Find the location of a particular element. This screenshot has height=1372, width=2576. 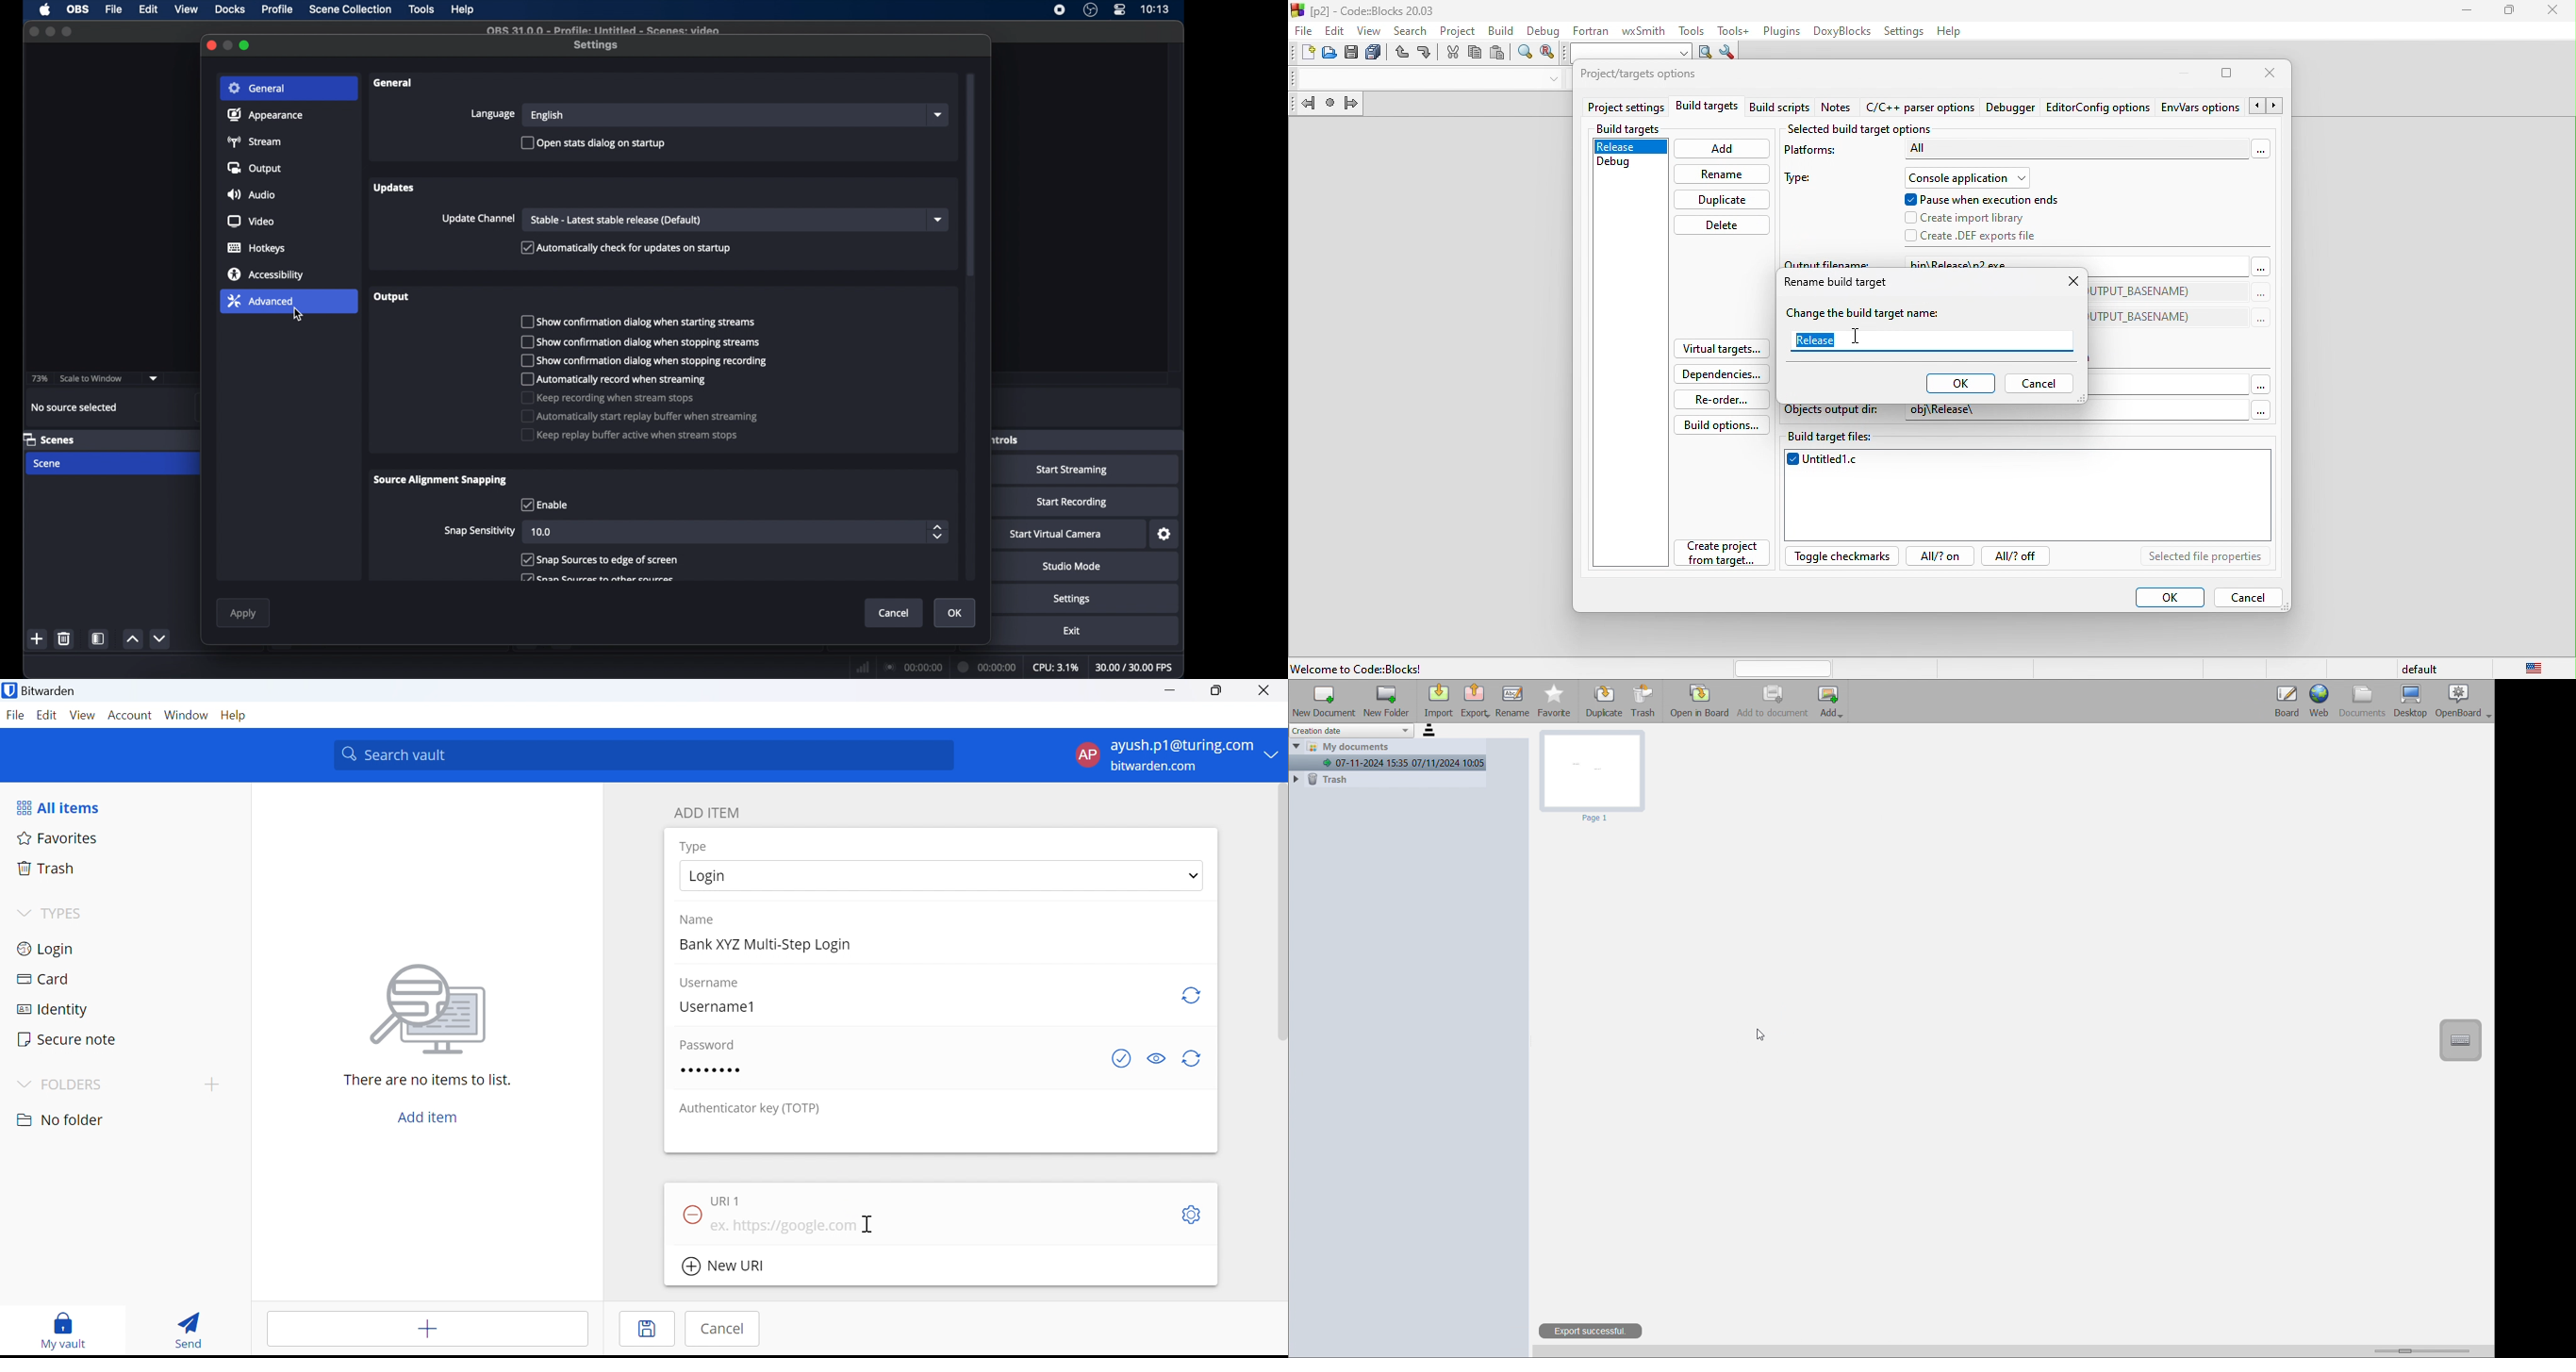

ok is located at coordinates (1959, 384).